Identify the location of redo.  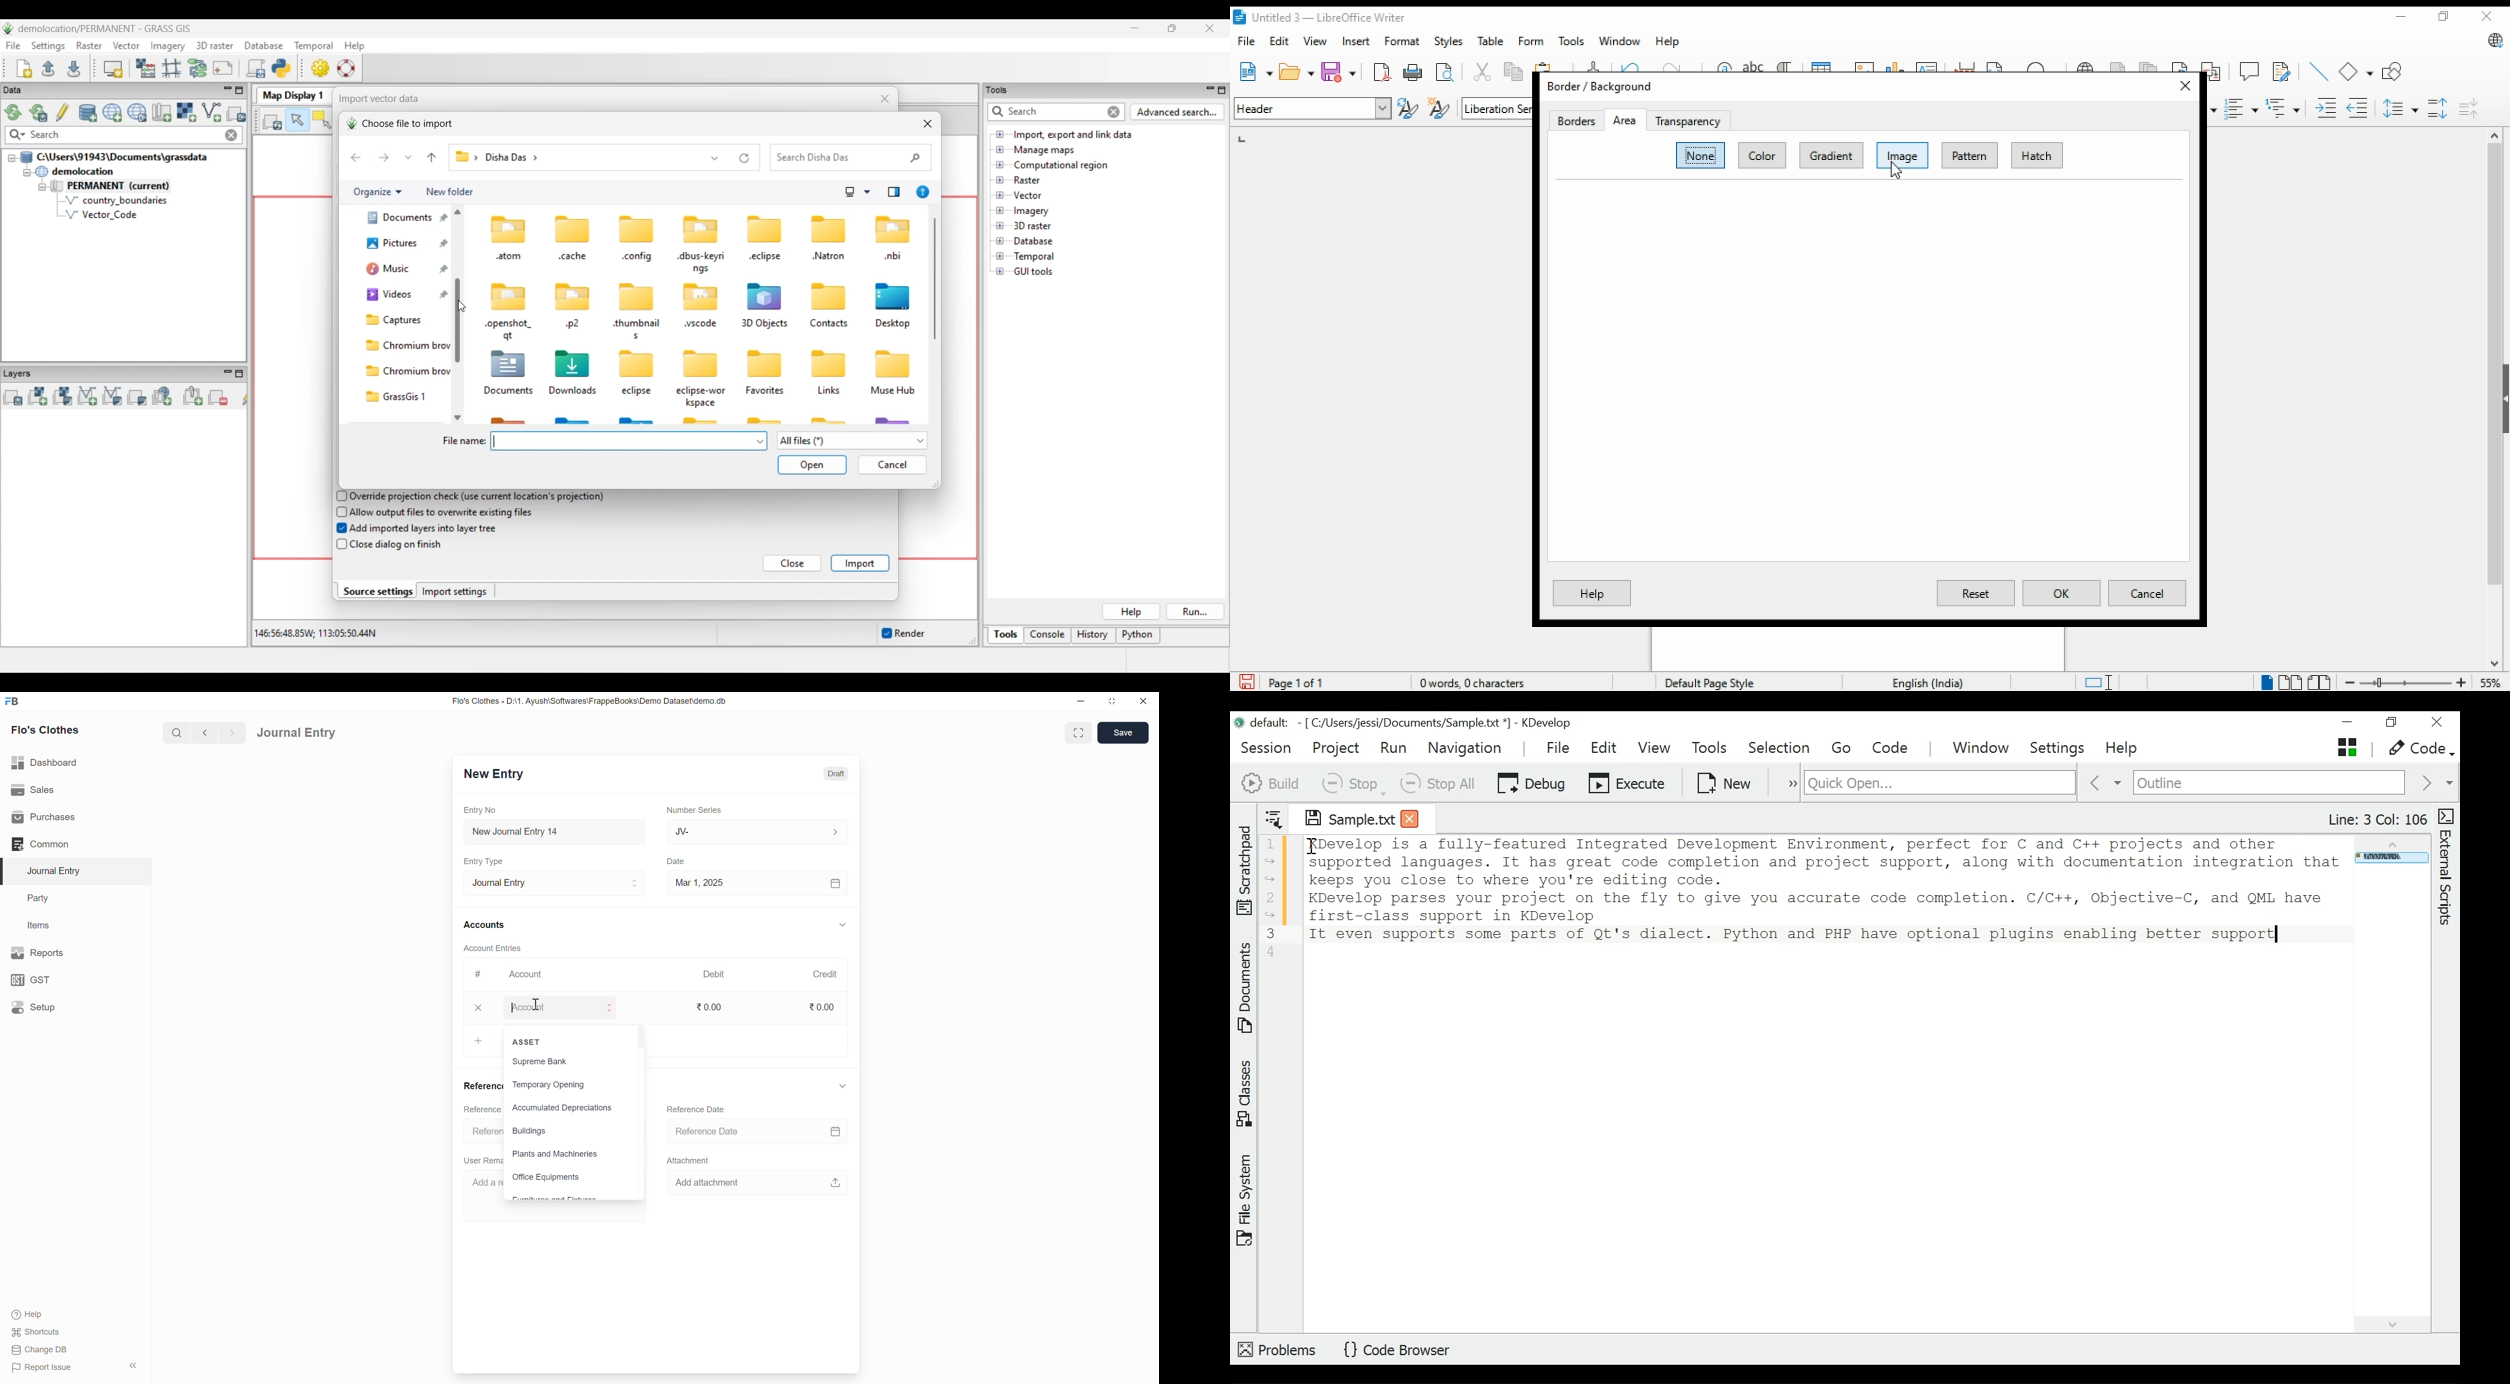
(1682, 65).